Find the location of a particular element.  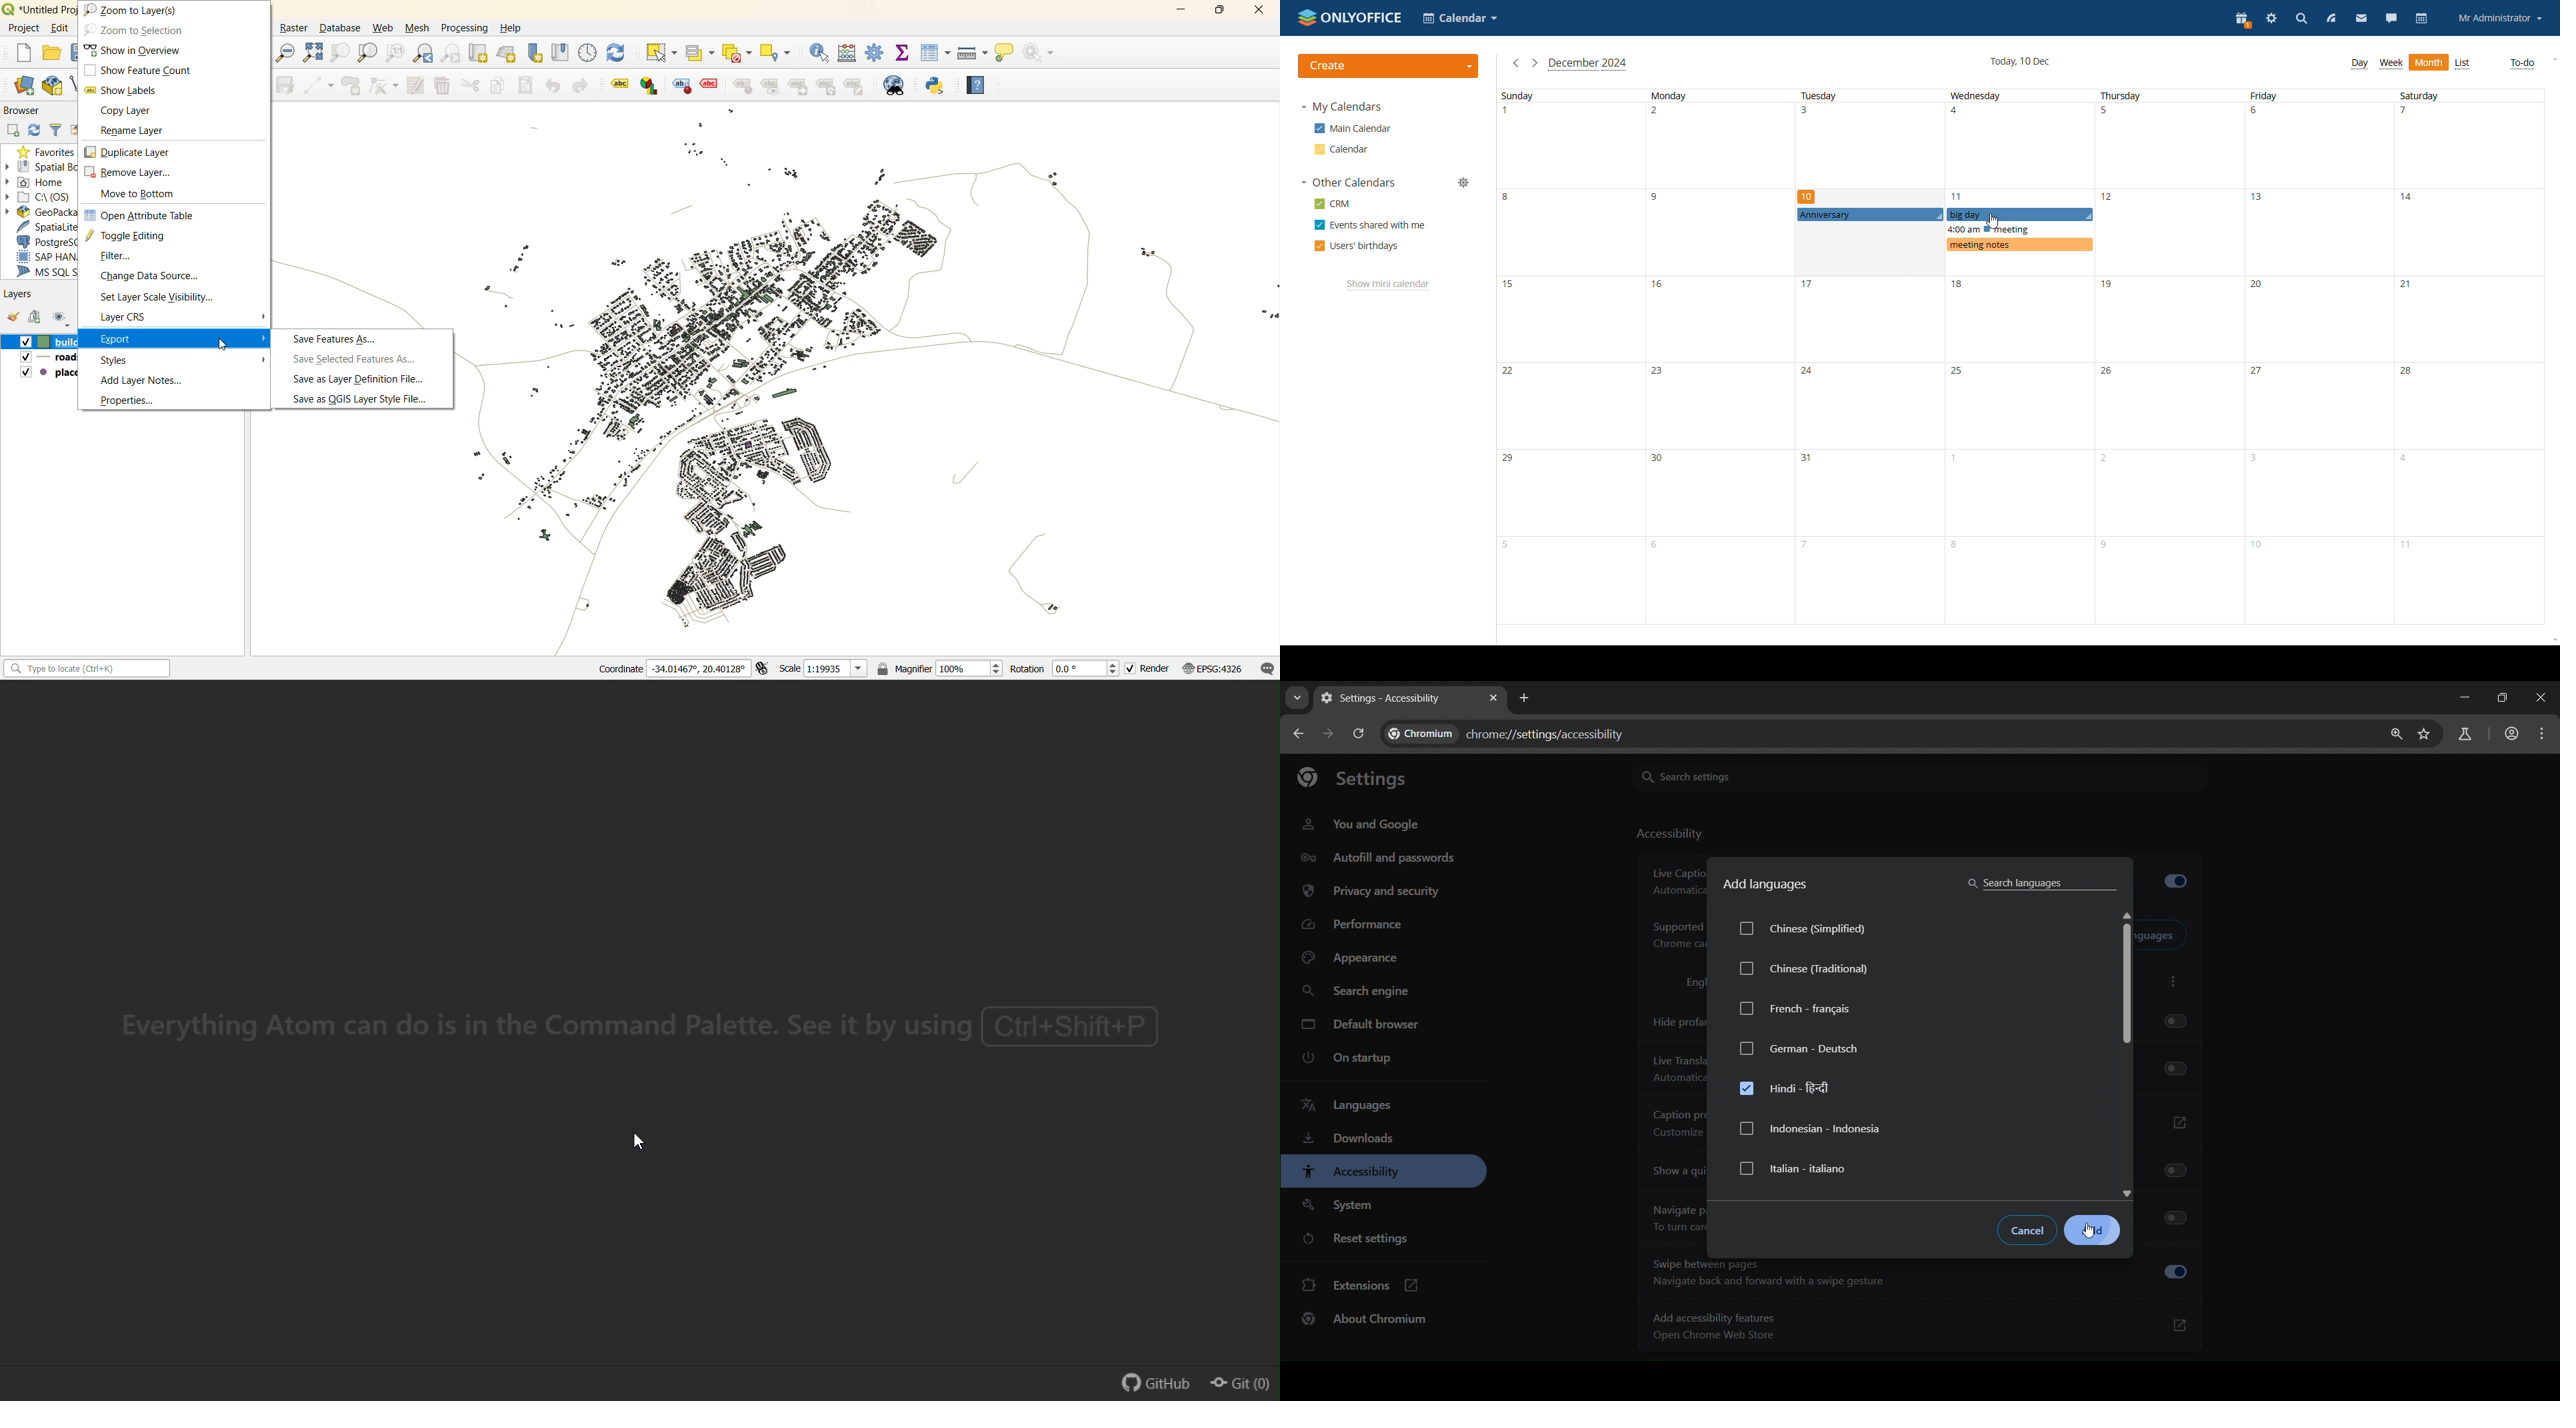

search engine is located at coordinates (1357, 993).